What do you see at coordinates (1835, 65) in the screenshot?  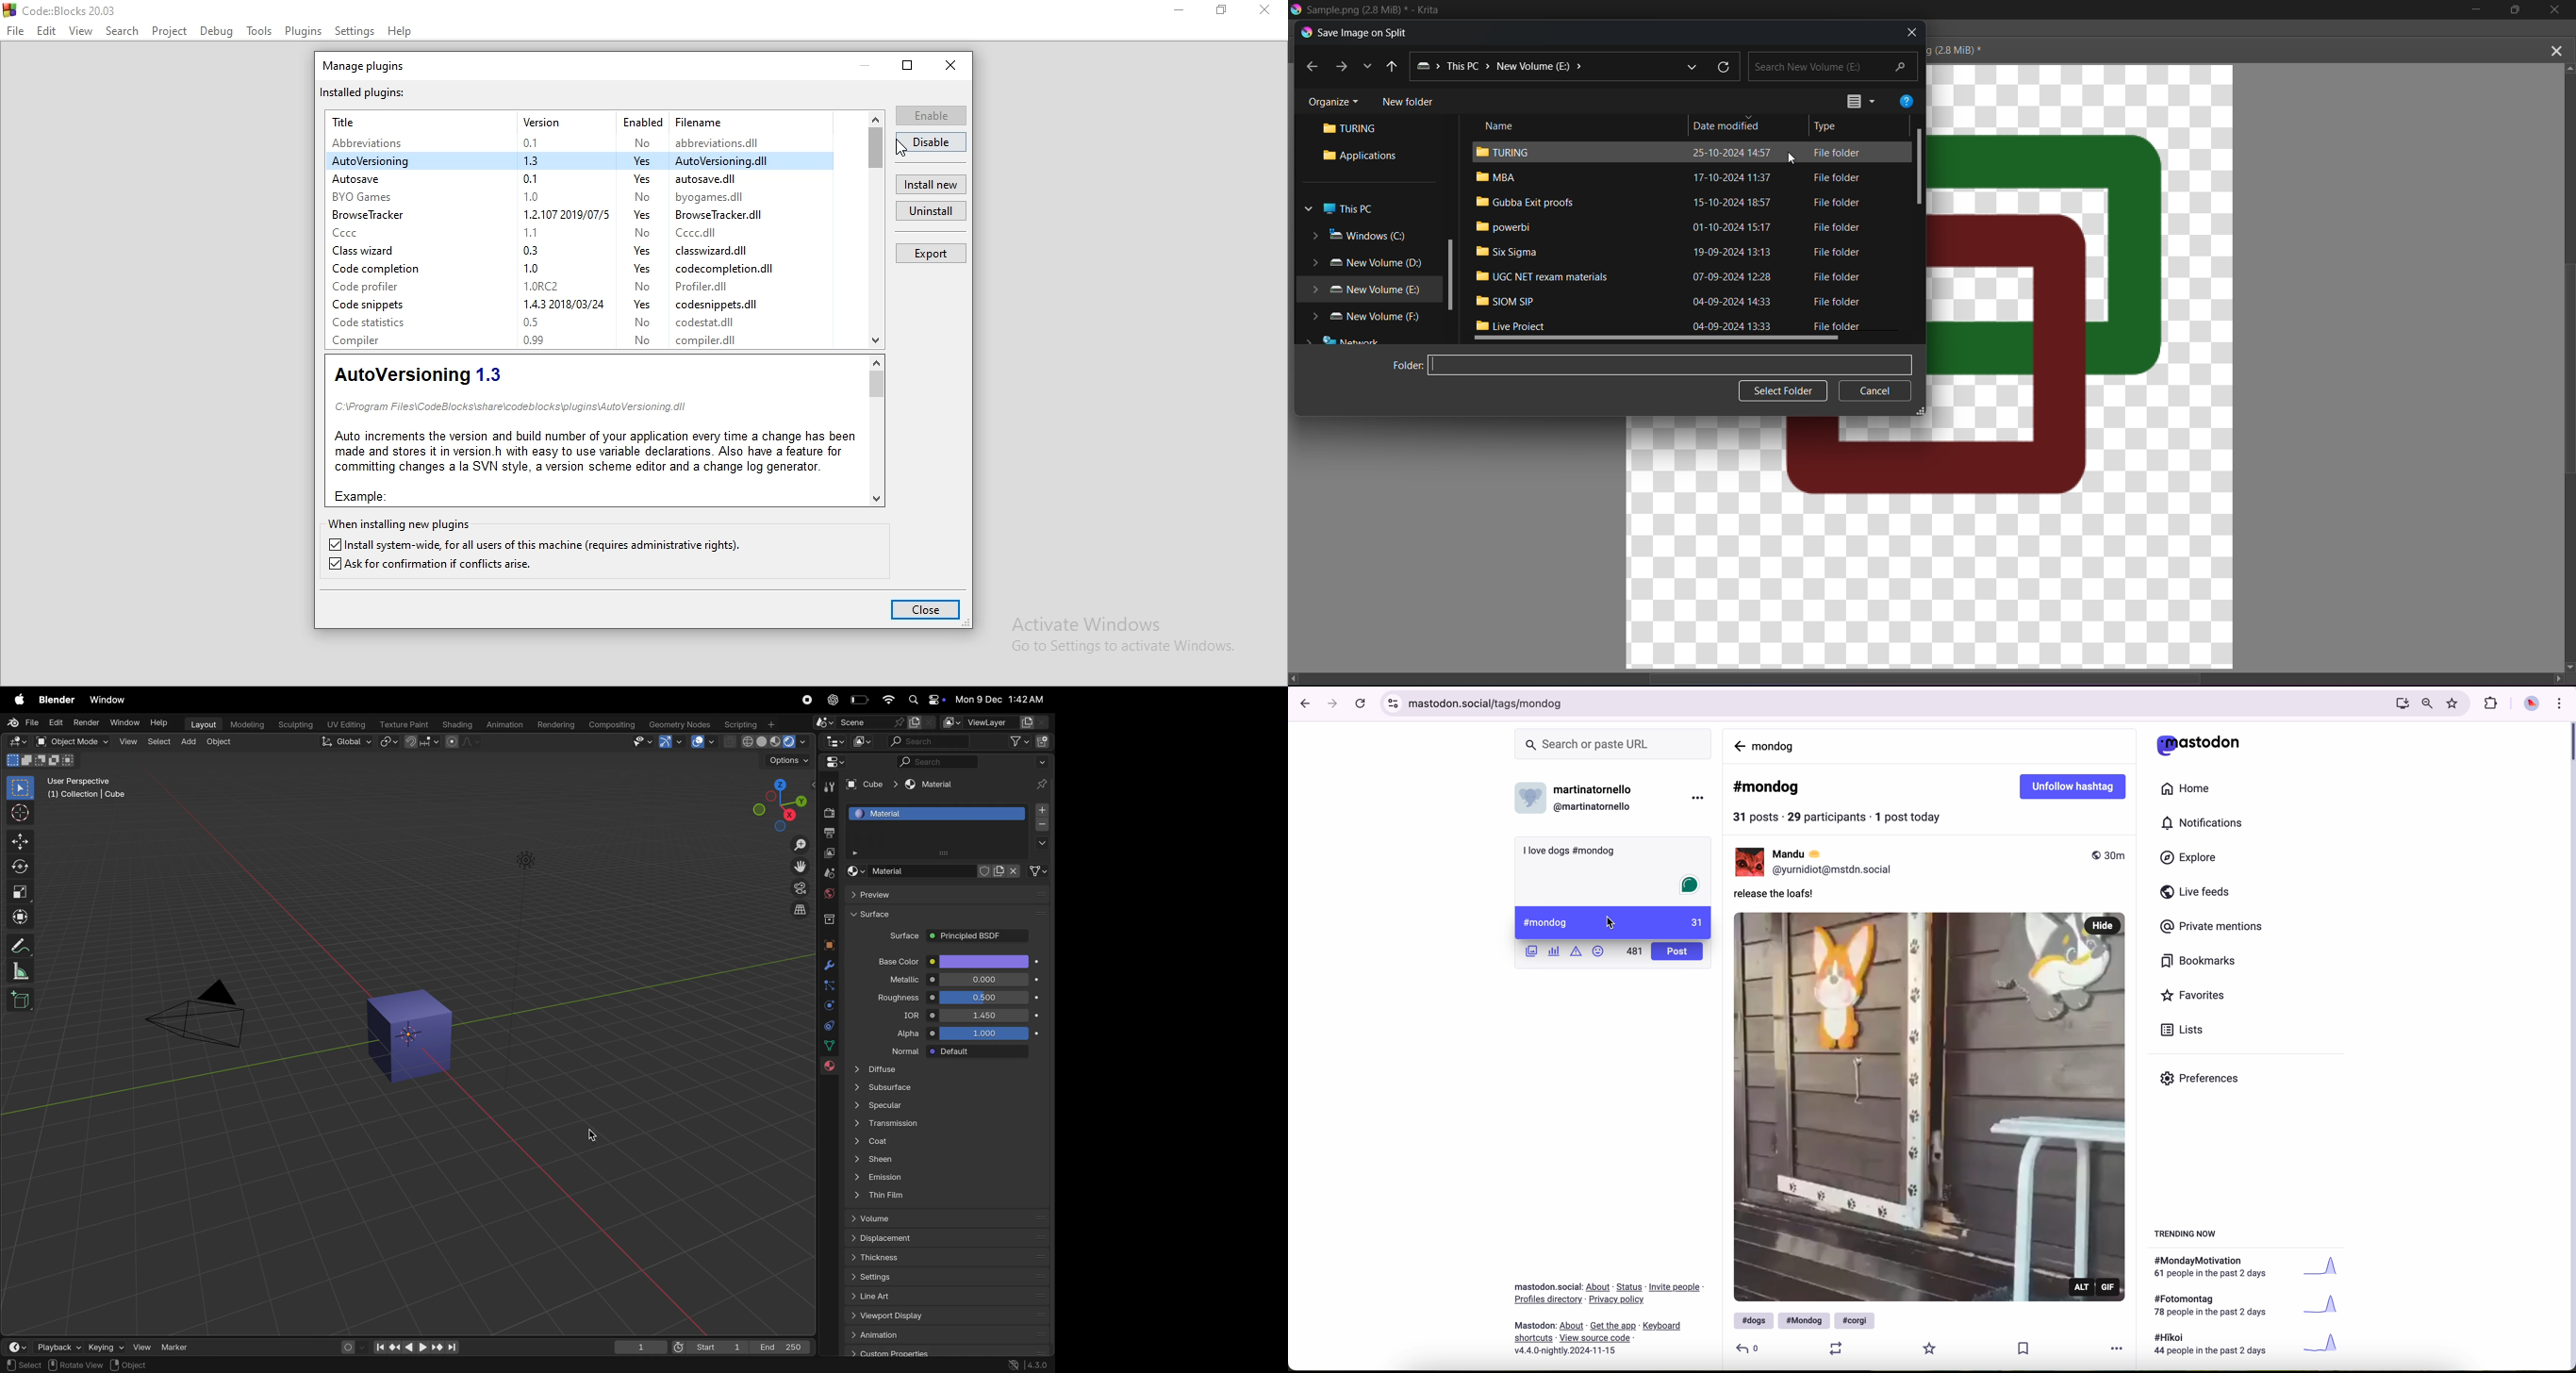 I see `Search New Volume (E)` at bounding box center [1835, 65].